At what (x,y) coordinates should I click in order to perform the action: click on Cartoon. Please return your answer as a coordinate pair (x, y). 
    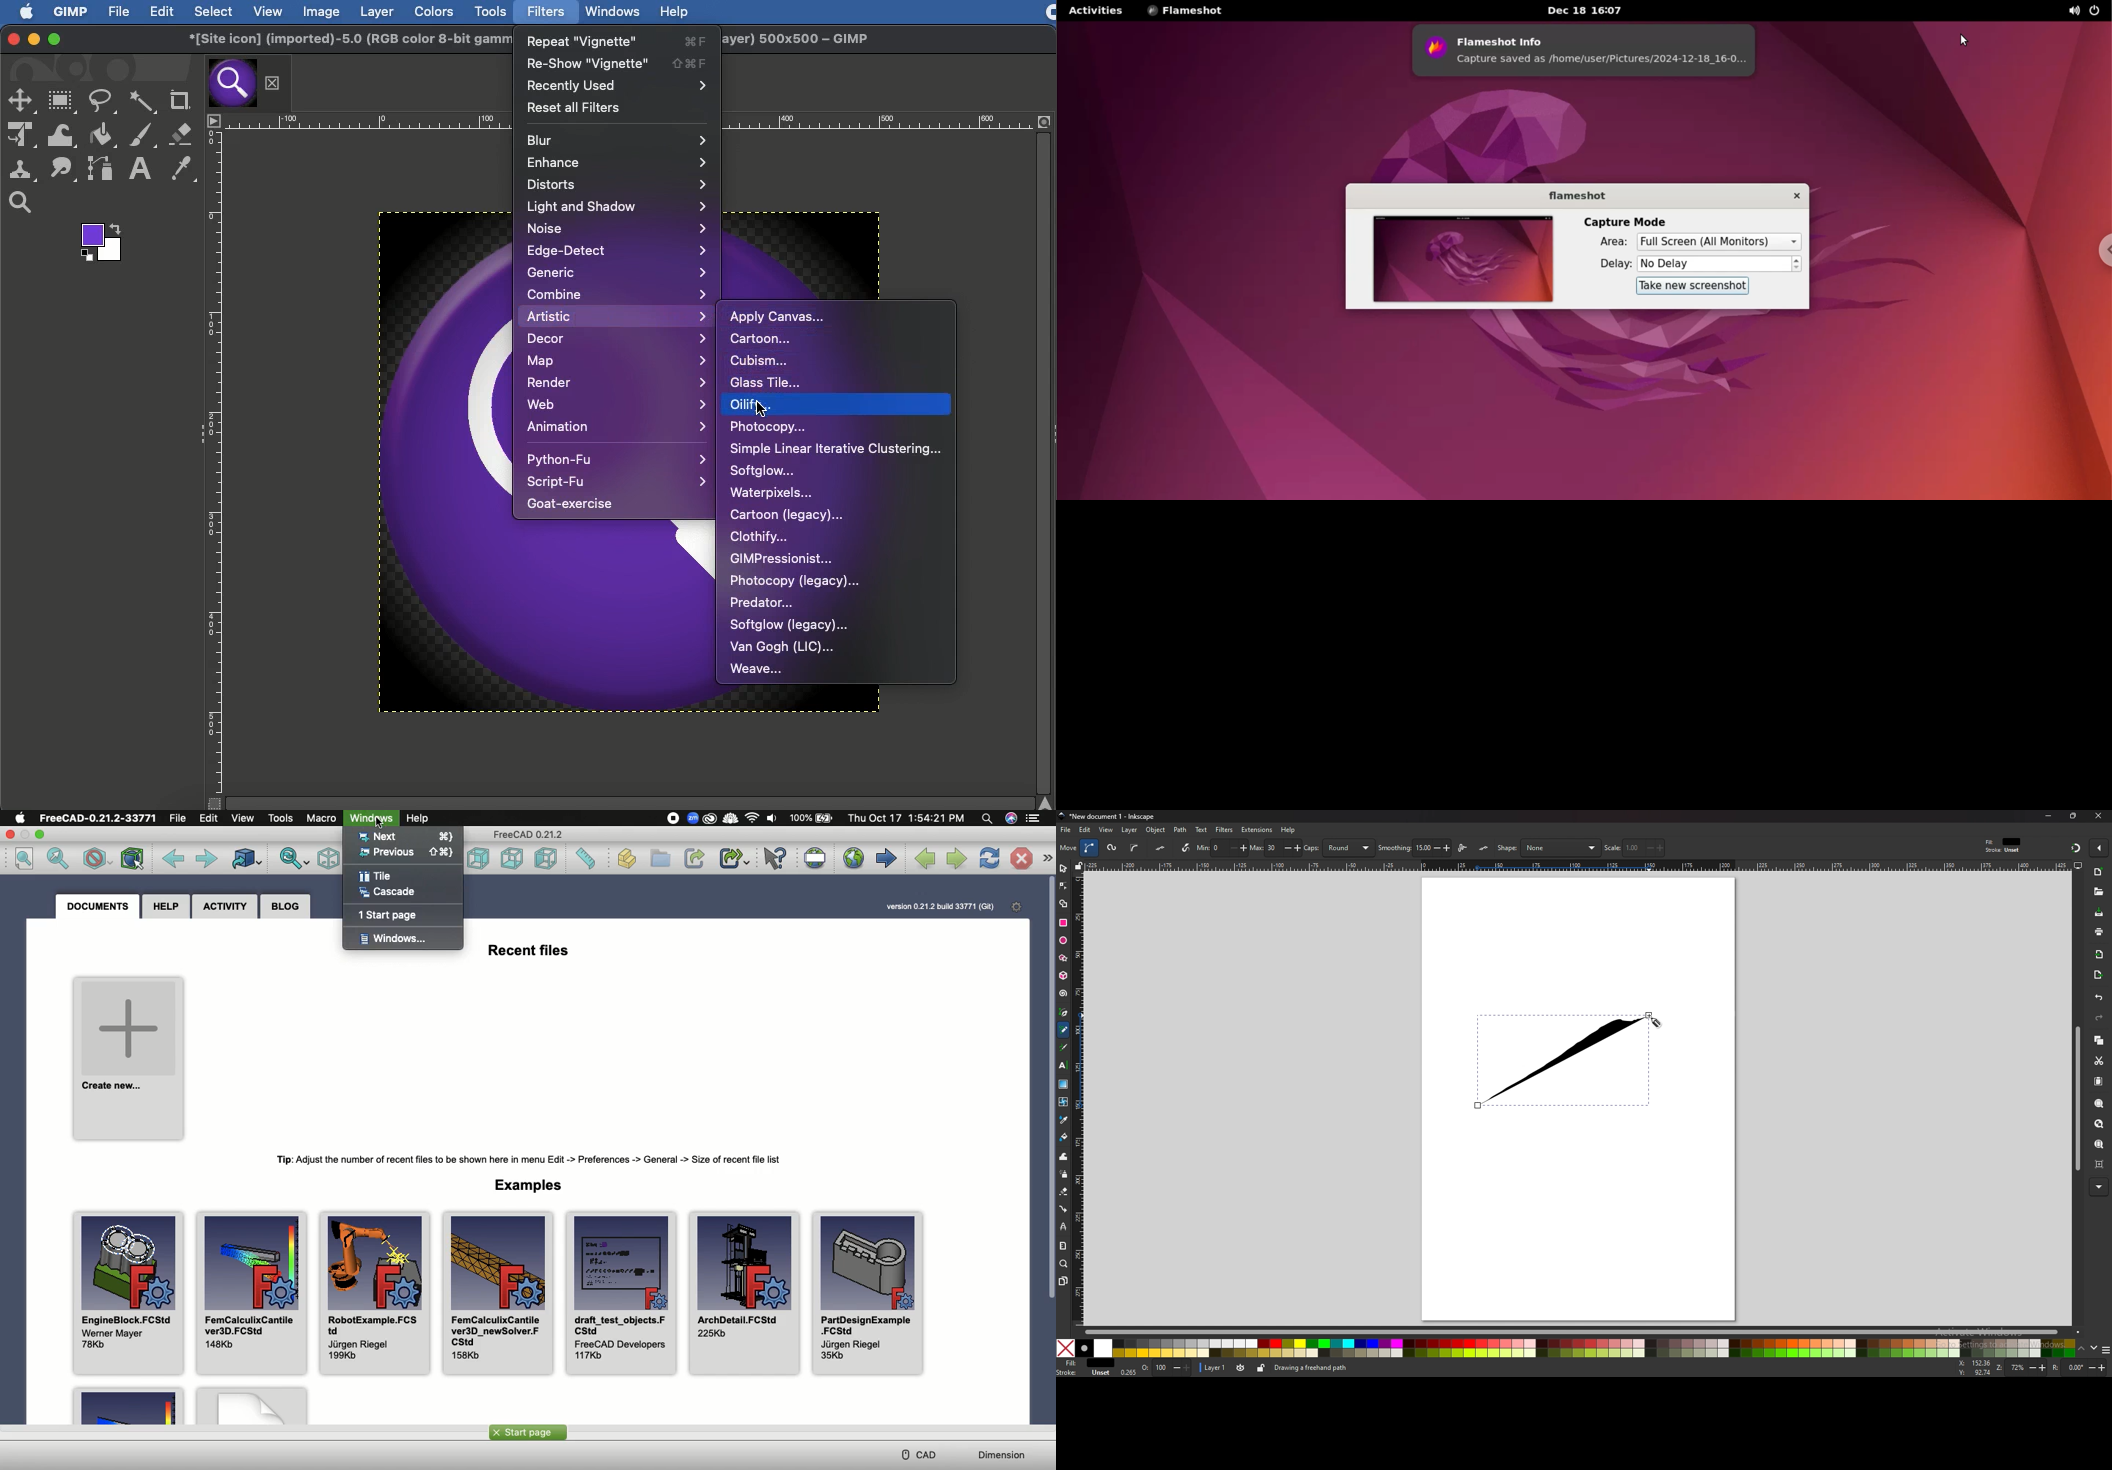
    Looking at the image, I should click on (763, 338).